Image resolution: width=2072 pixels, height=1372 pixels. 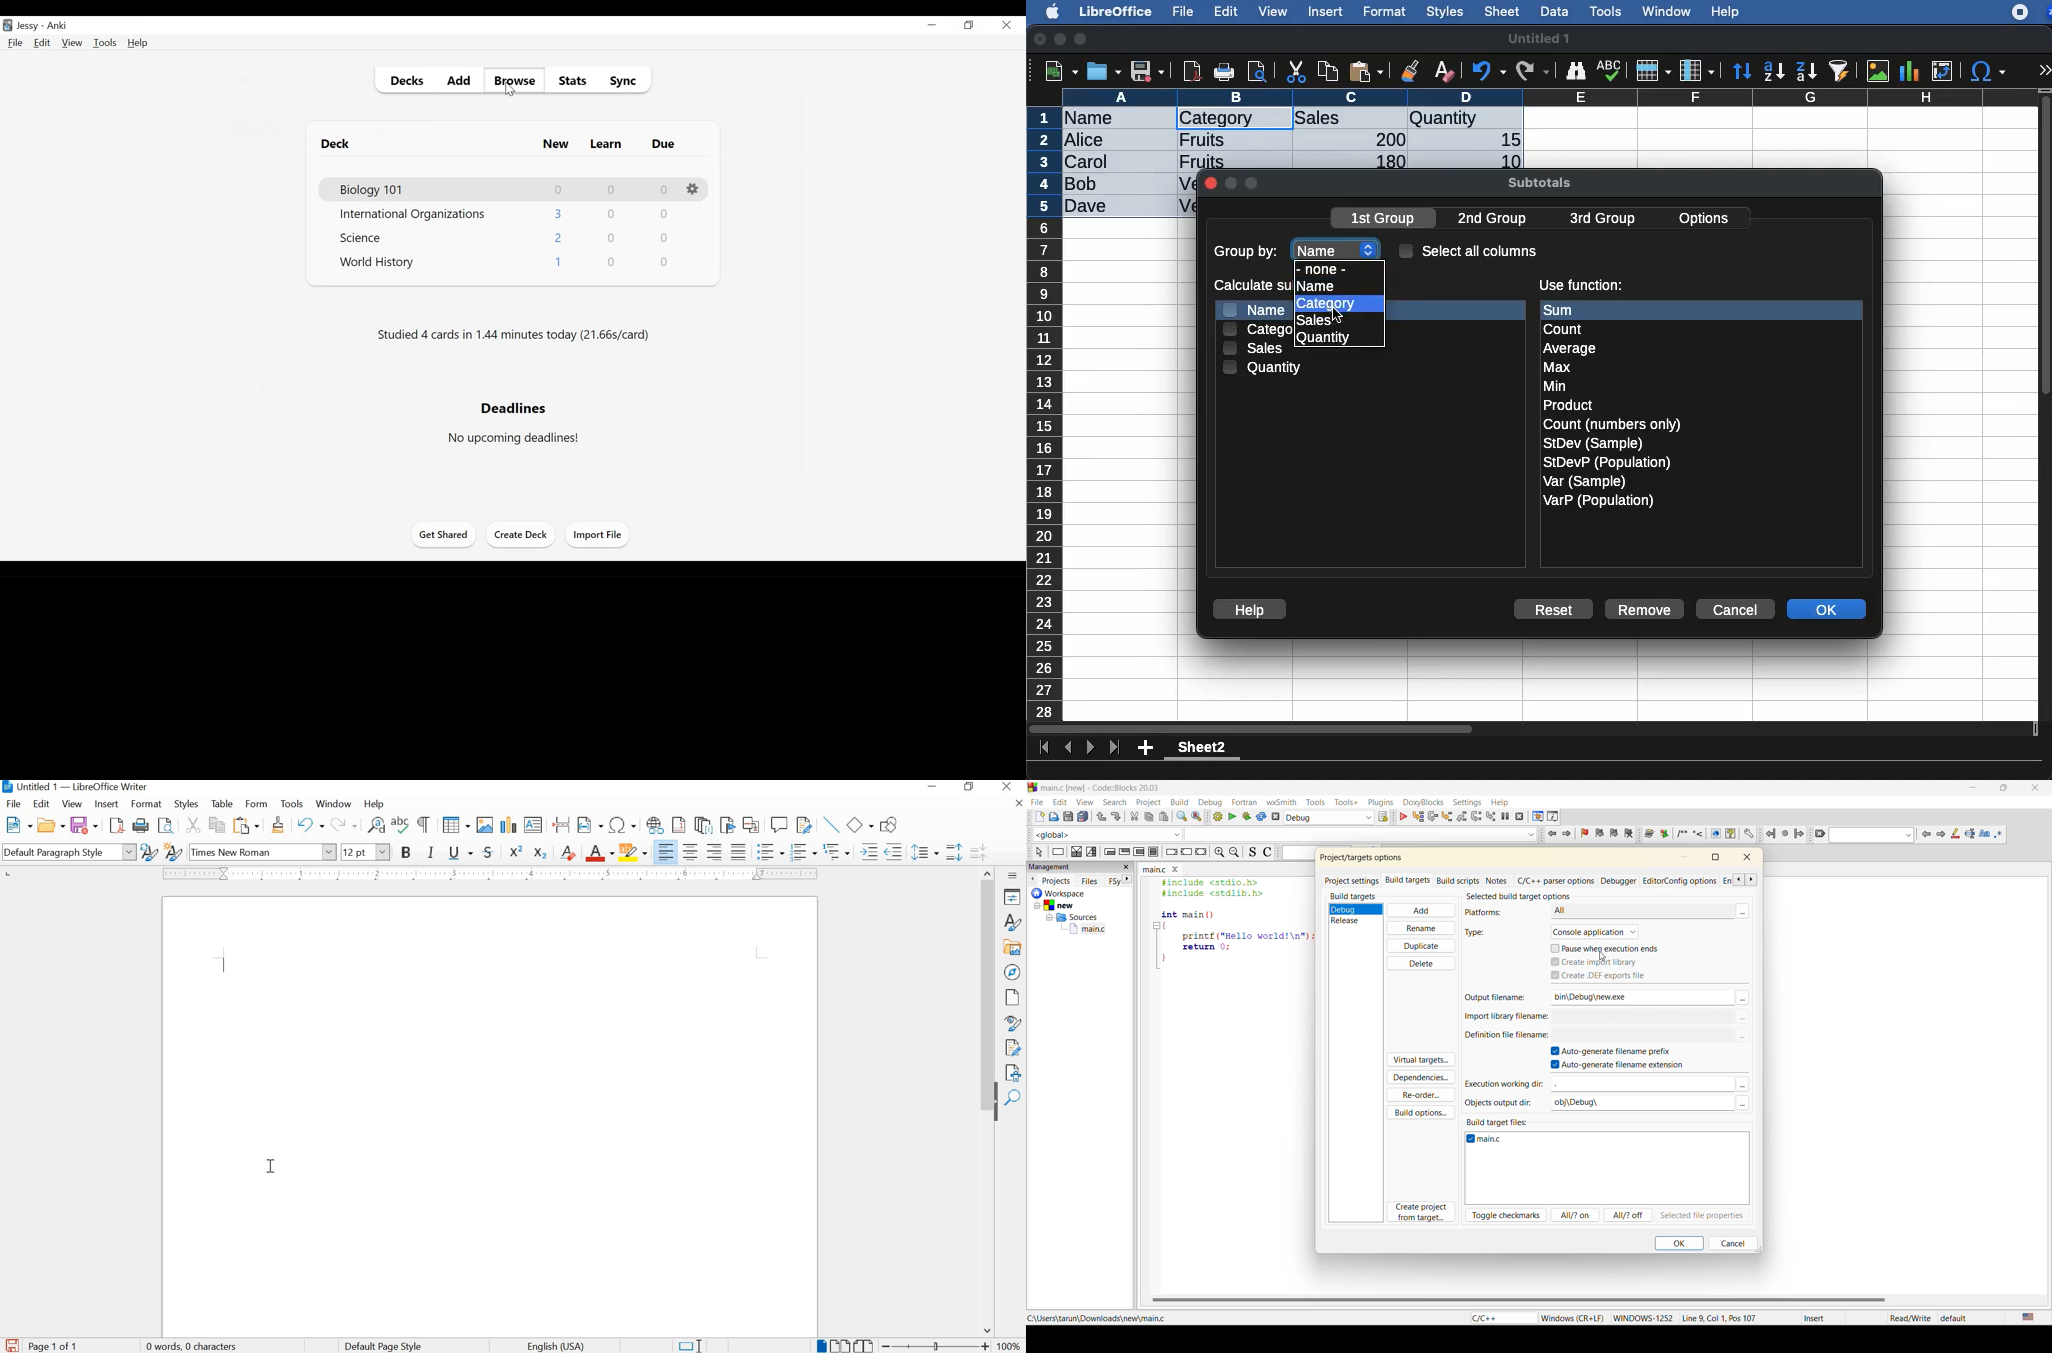 I want to click on debug, so click(x=1348, y=908).